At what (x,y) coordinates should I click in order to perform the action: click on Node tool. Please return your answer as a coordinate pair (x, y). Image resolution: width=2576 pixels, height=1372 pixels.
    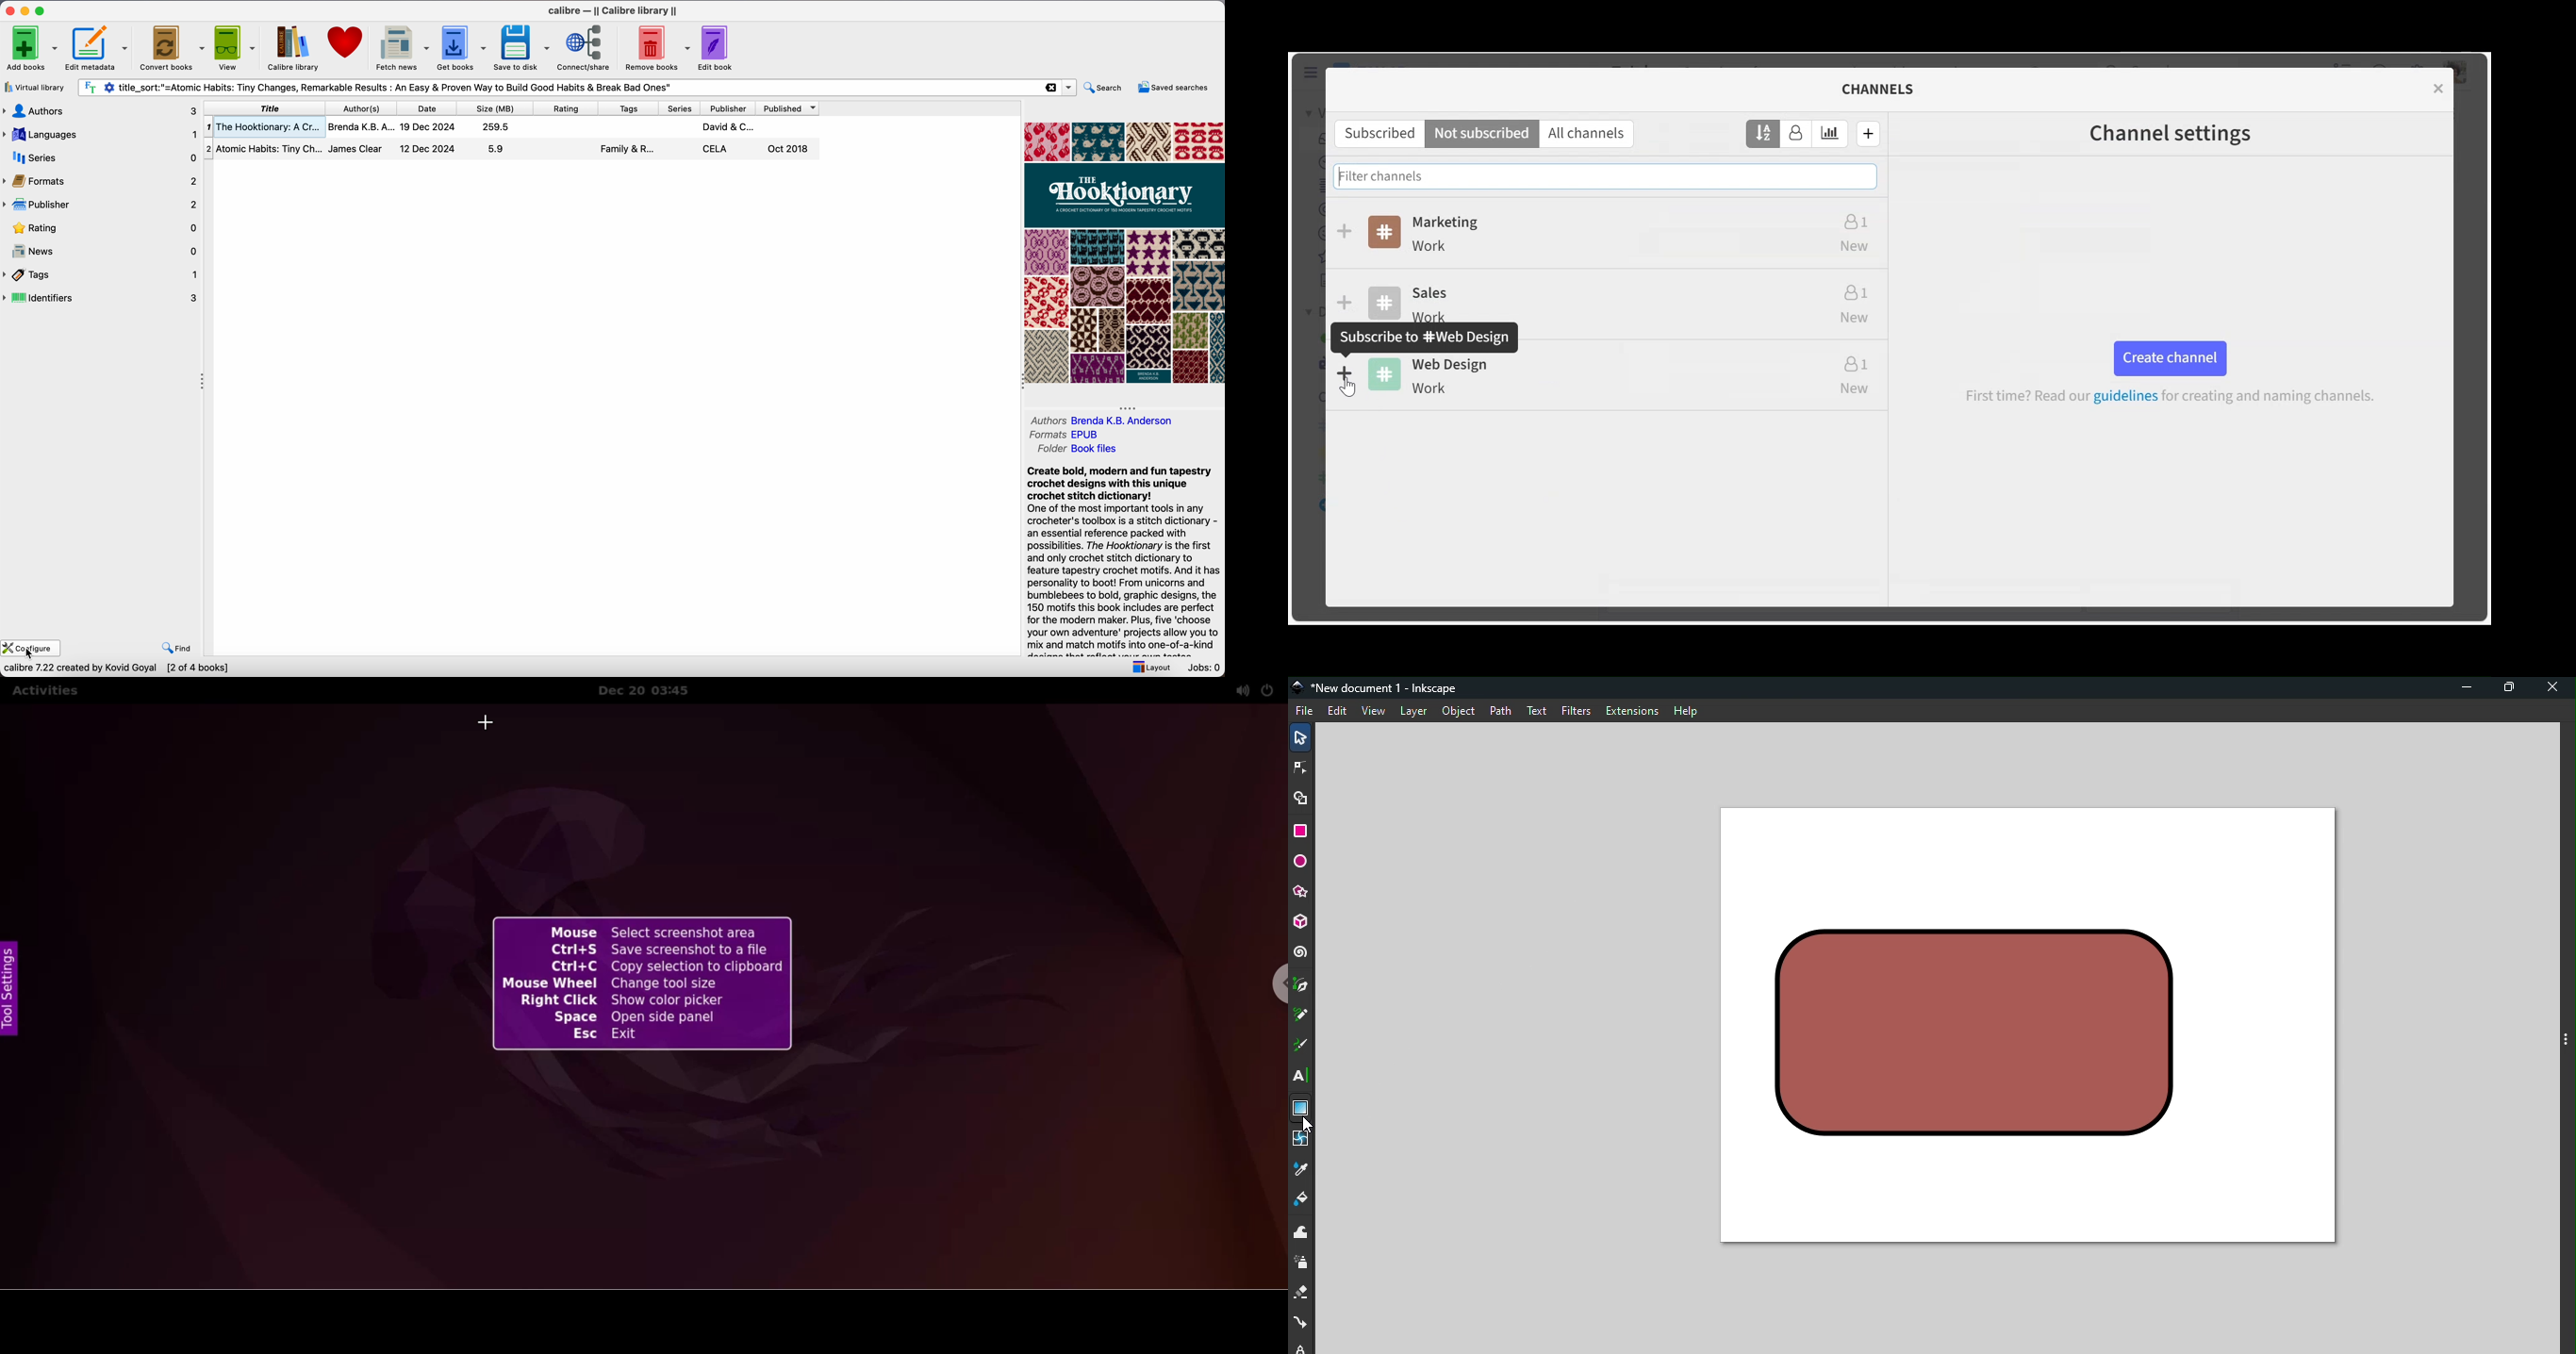
    Looking at the image, I should click on (1303, 765).